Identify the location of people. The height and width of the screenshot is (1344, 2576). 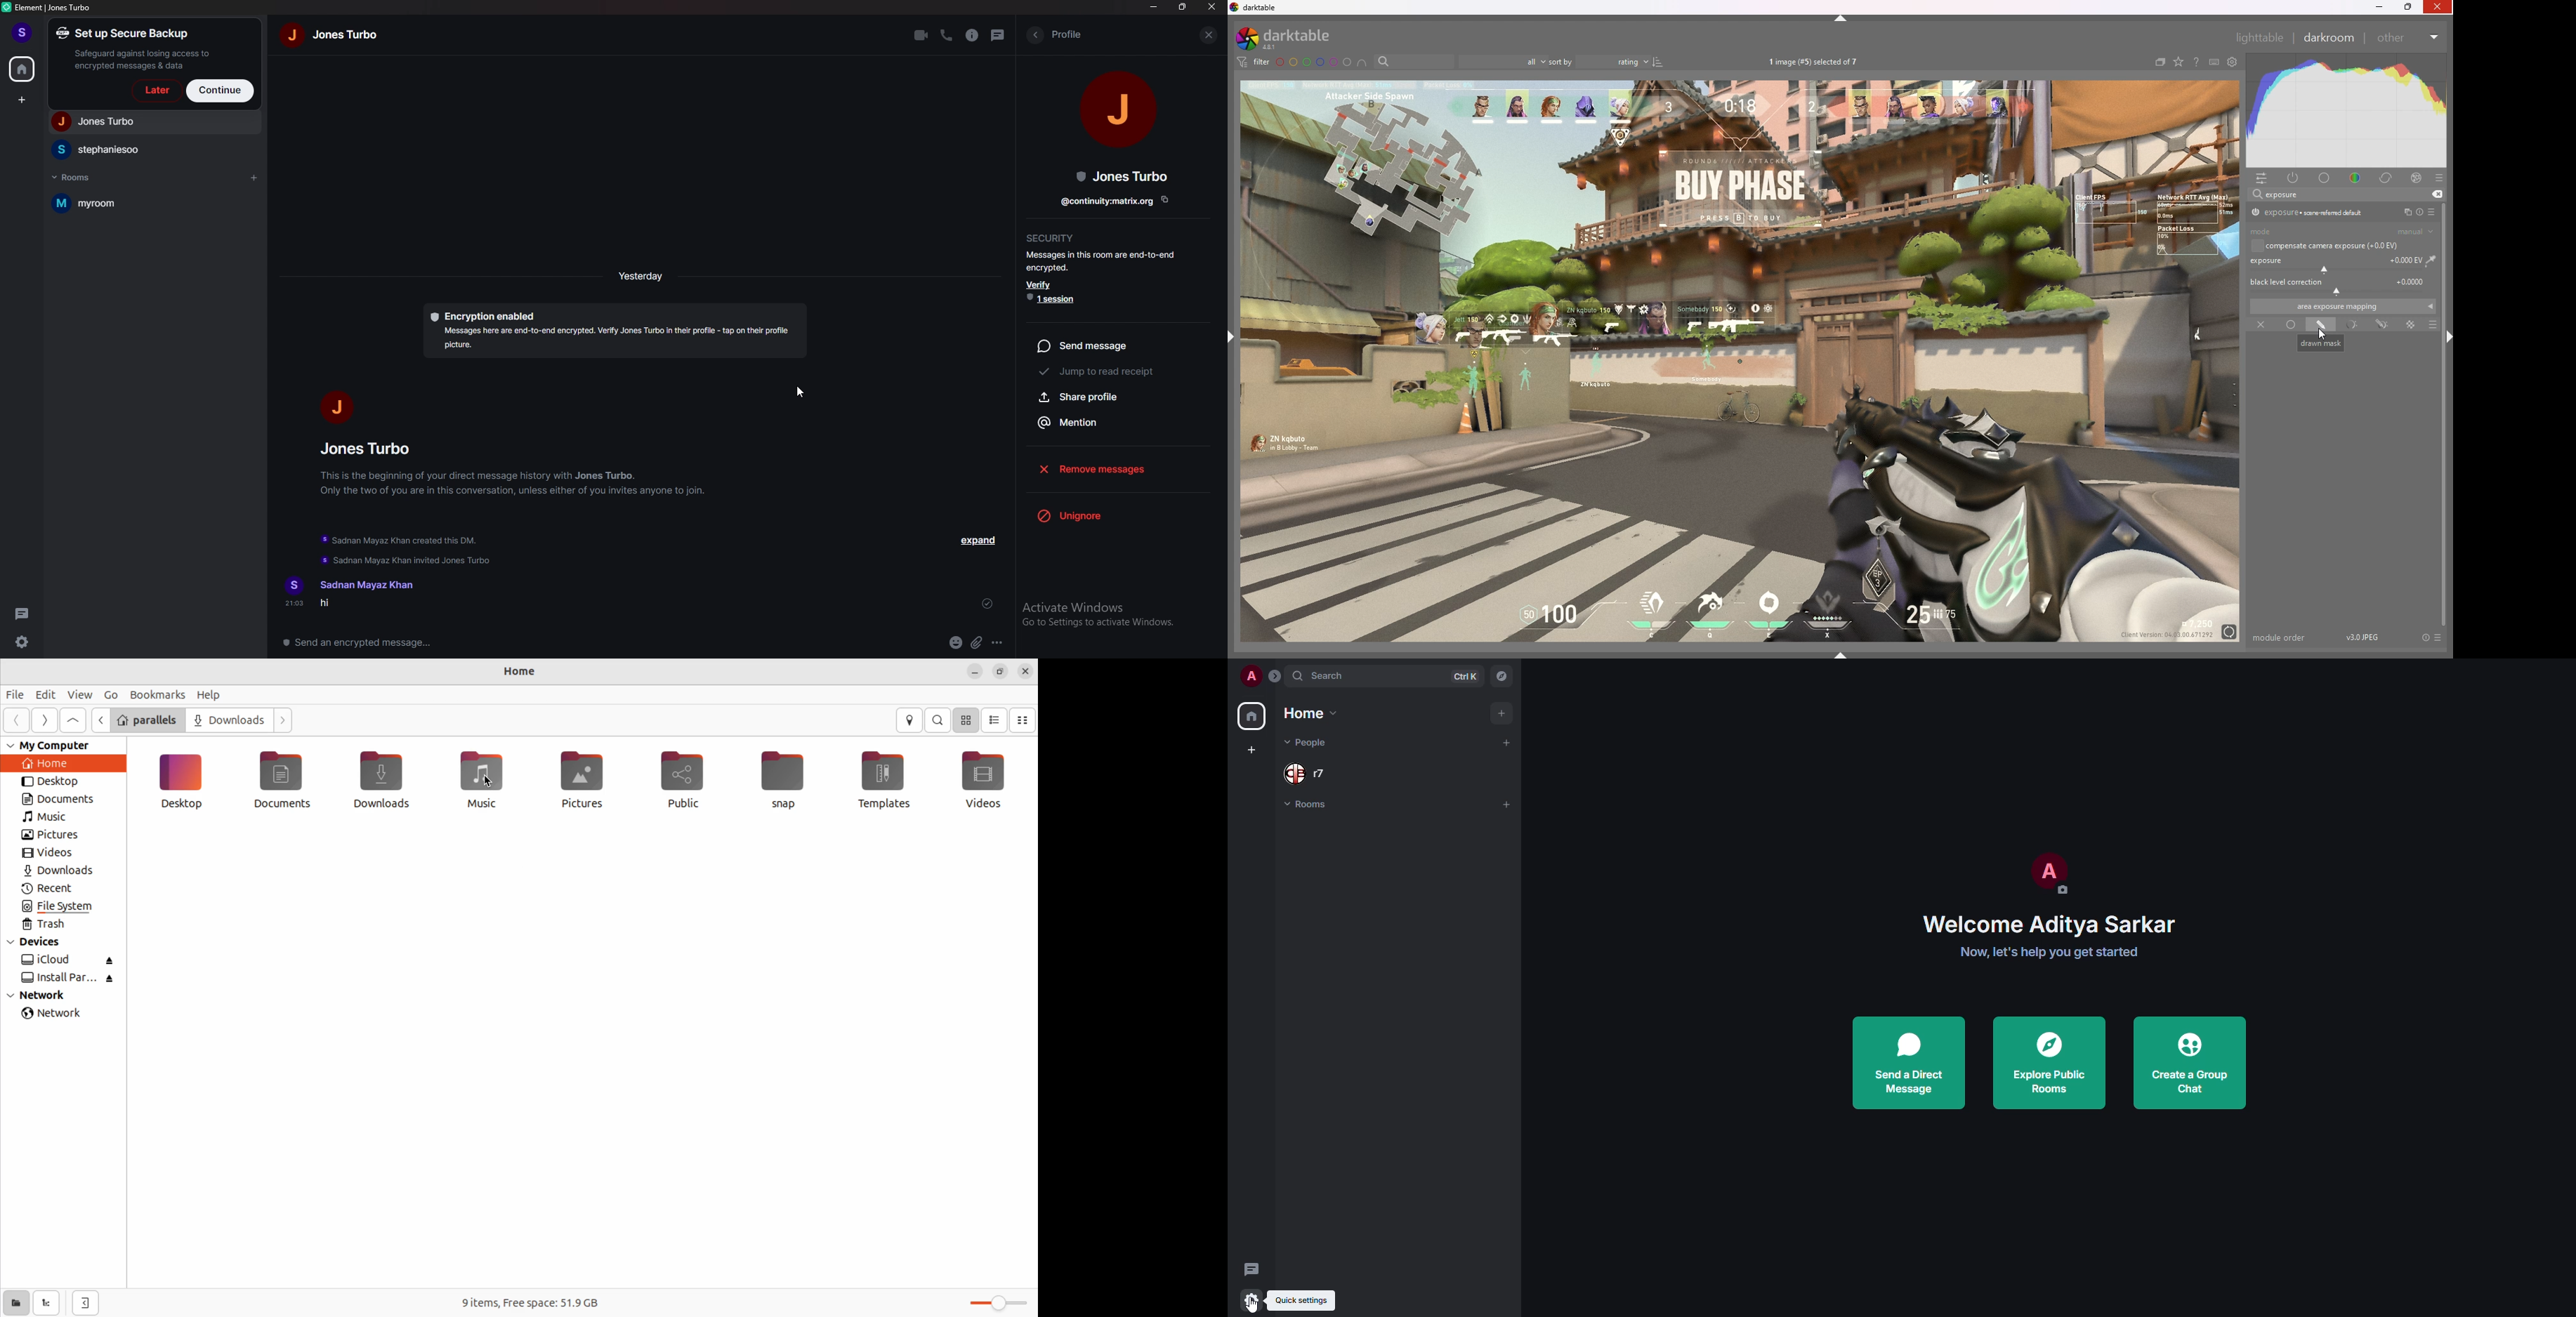
(370, 448).